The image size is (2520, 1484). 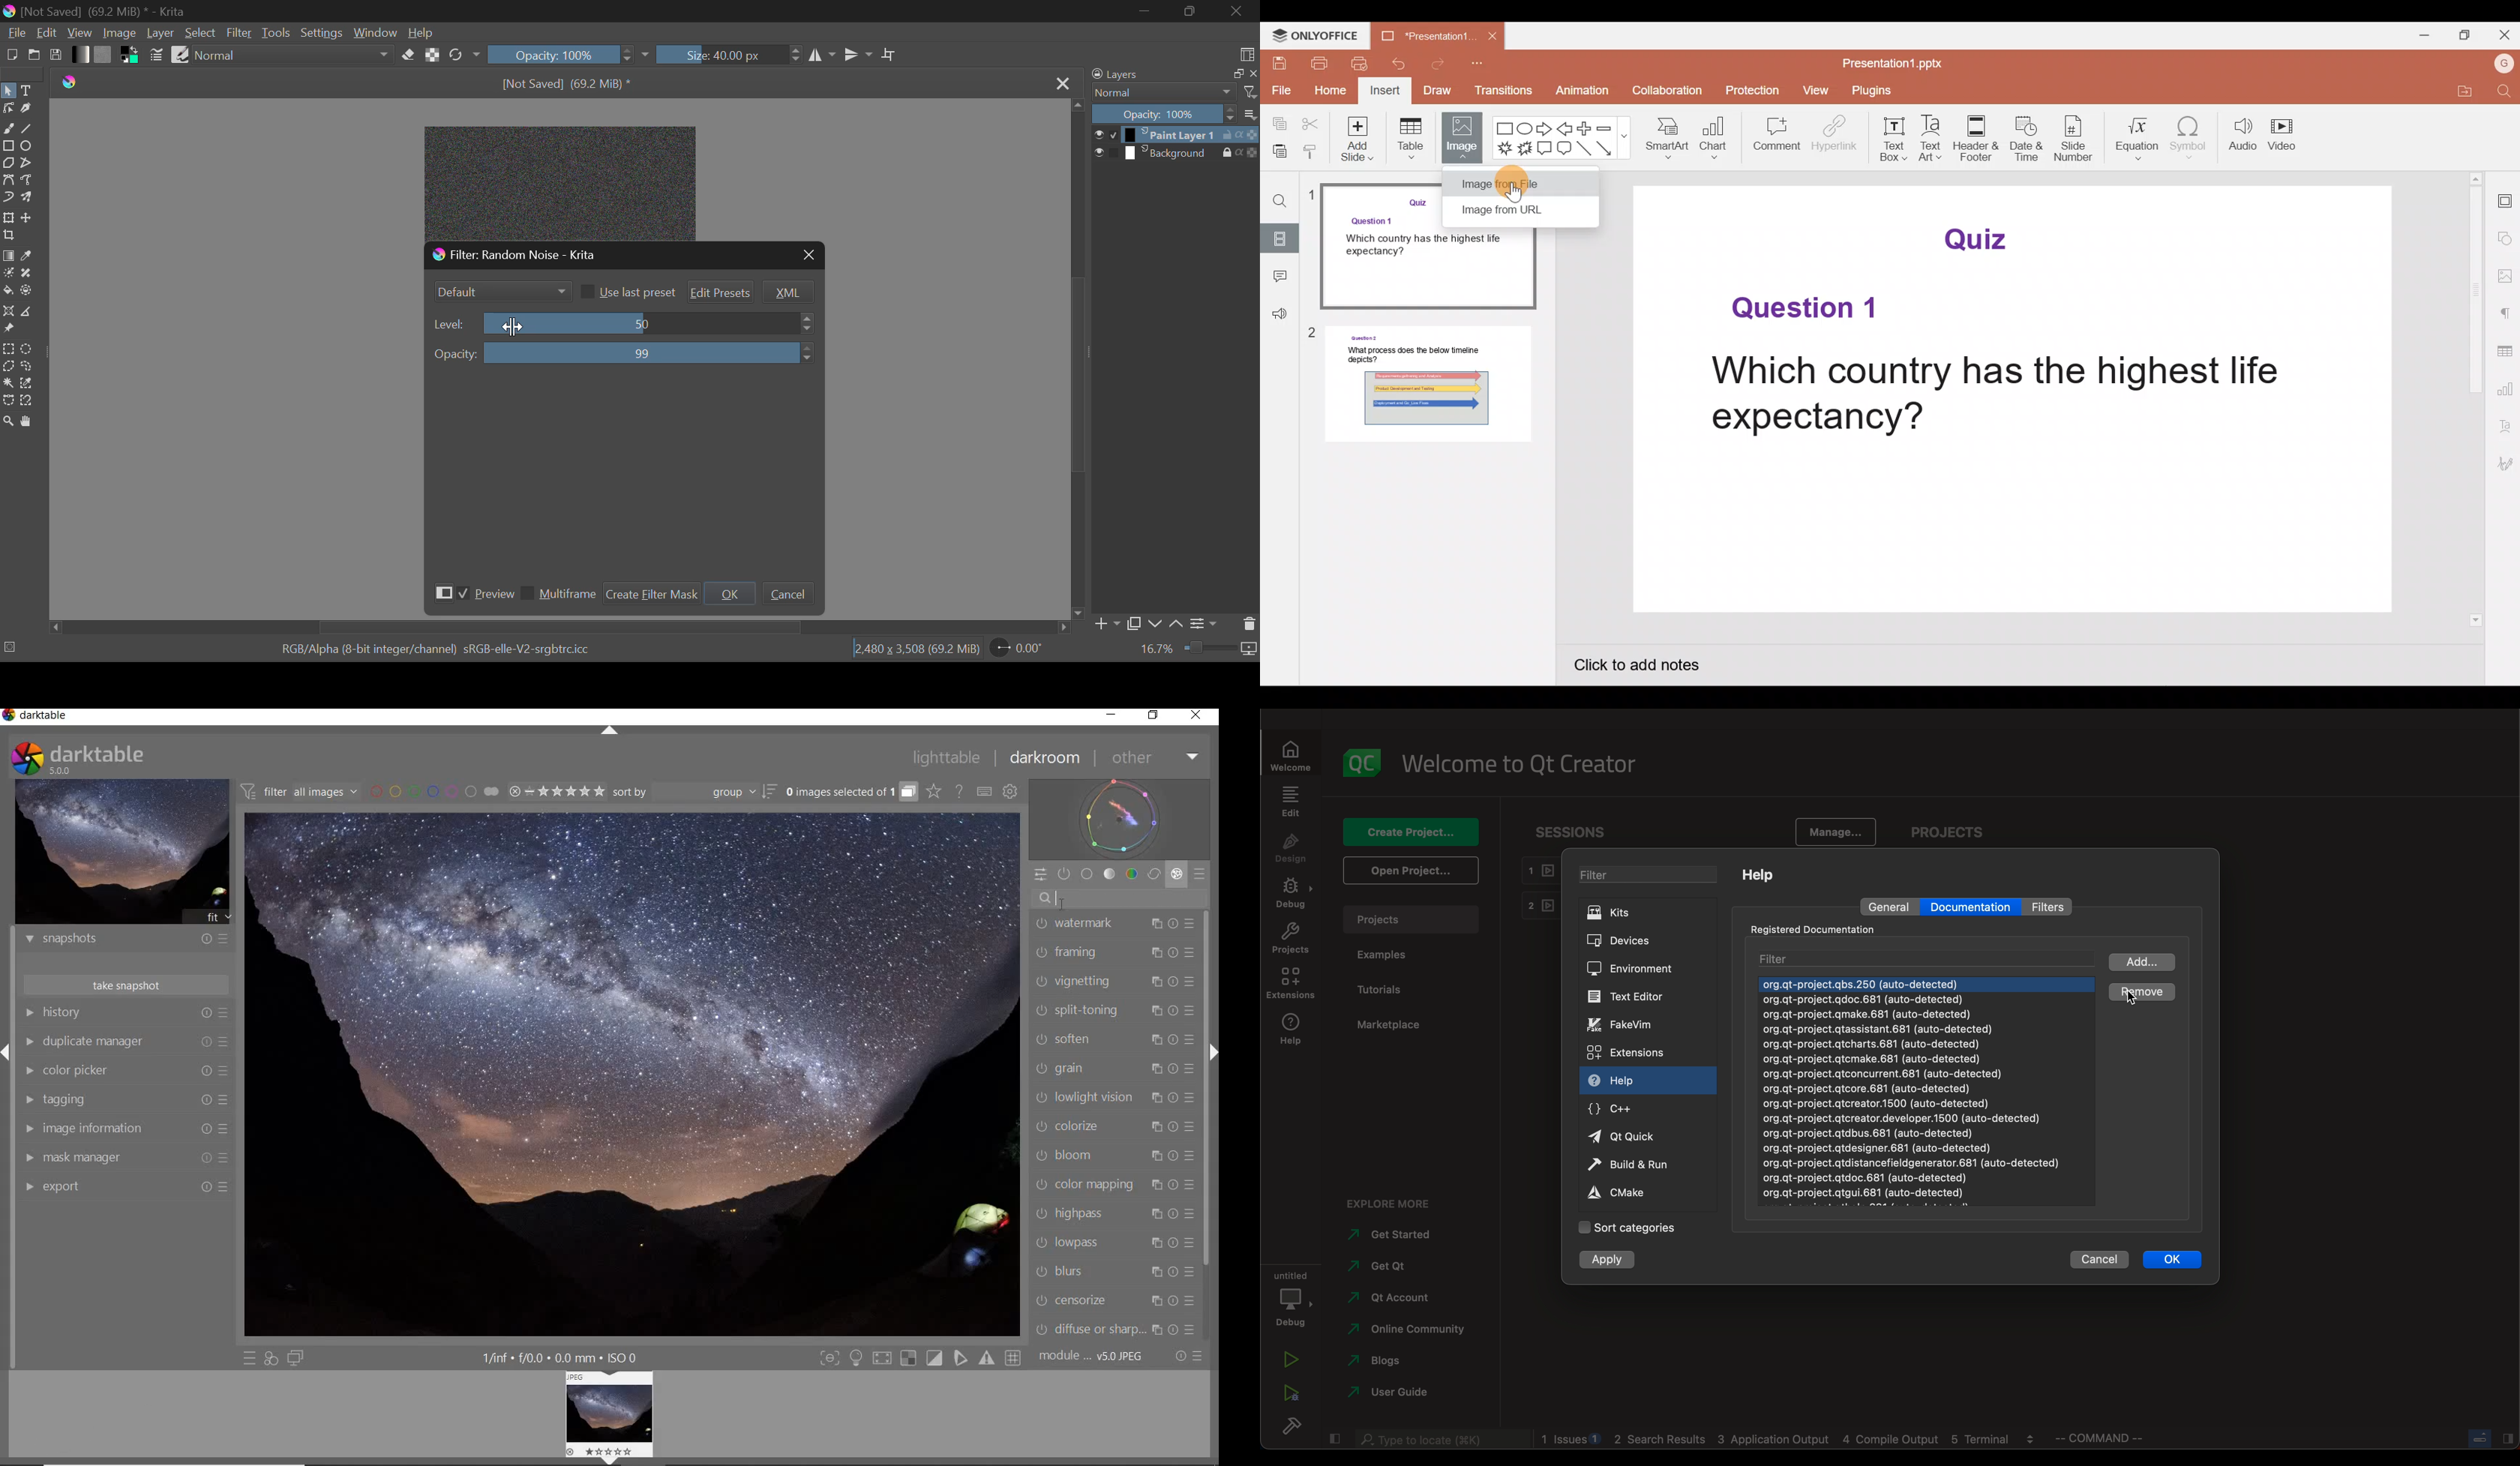 What do you see at coordinates (75, 1099) in the screenshot?
I see `tagging` at bounding box center [75, 1099].